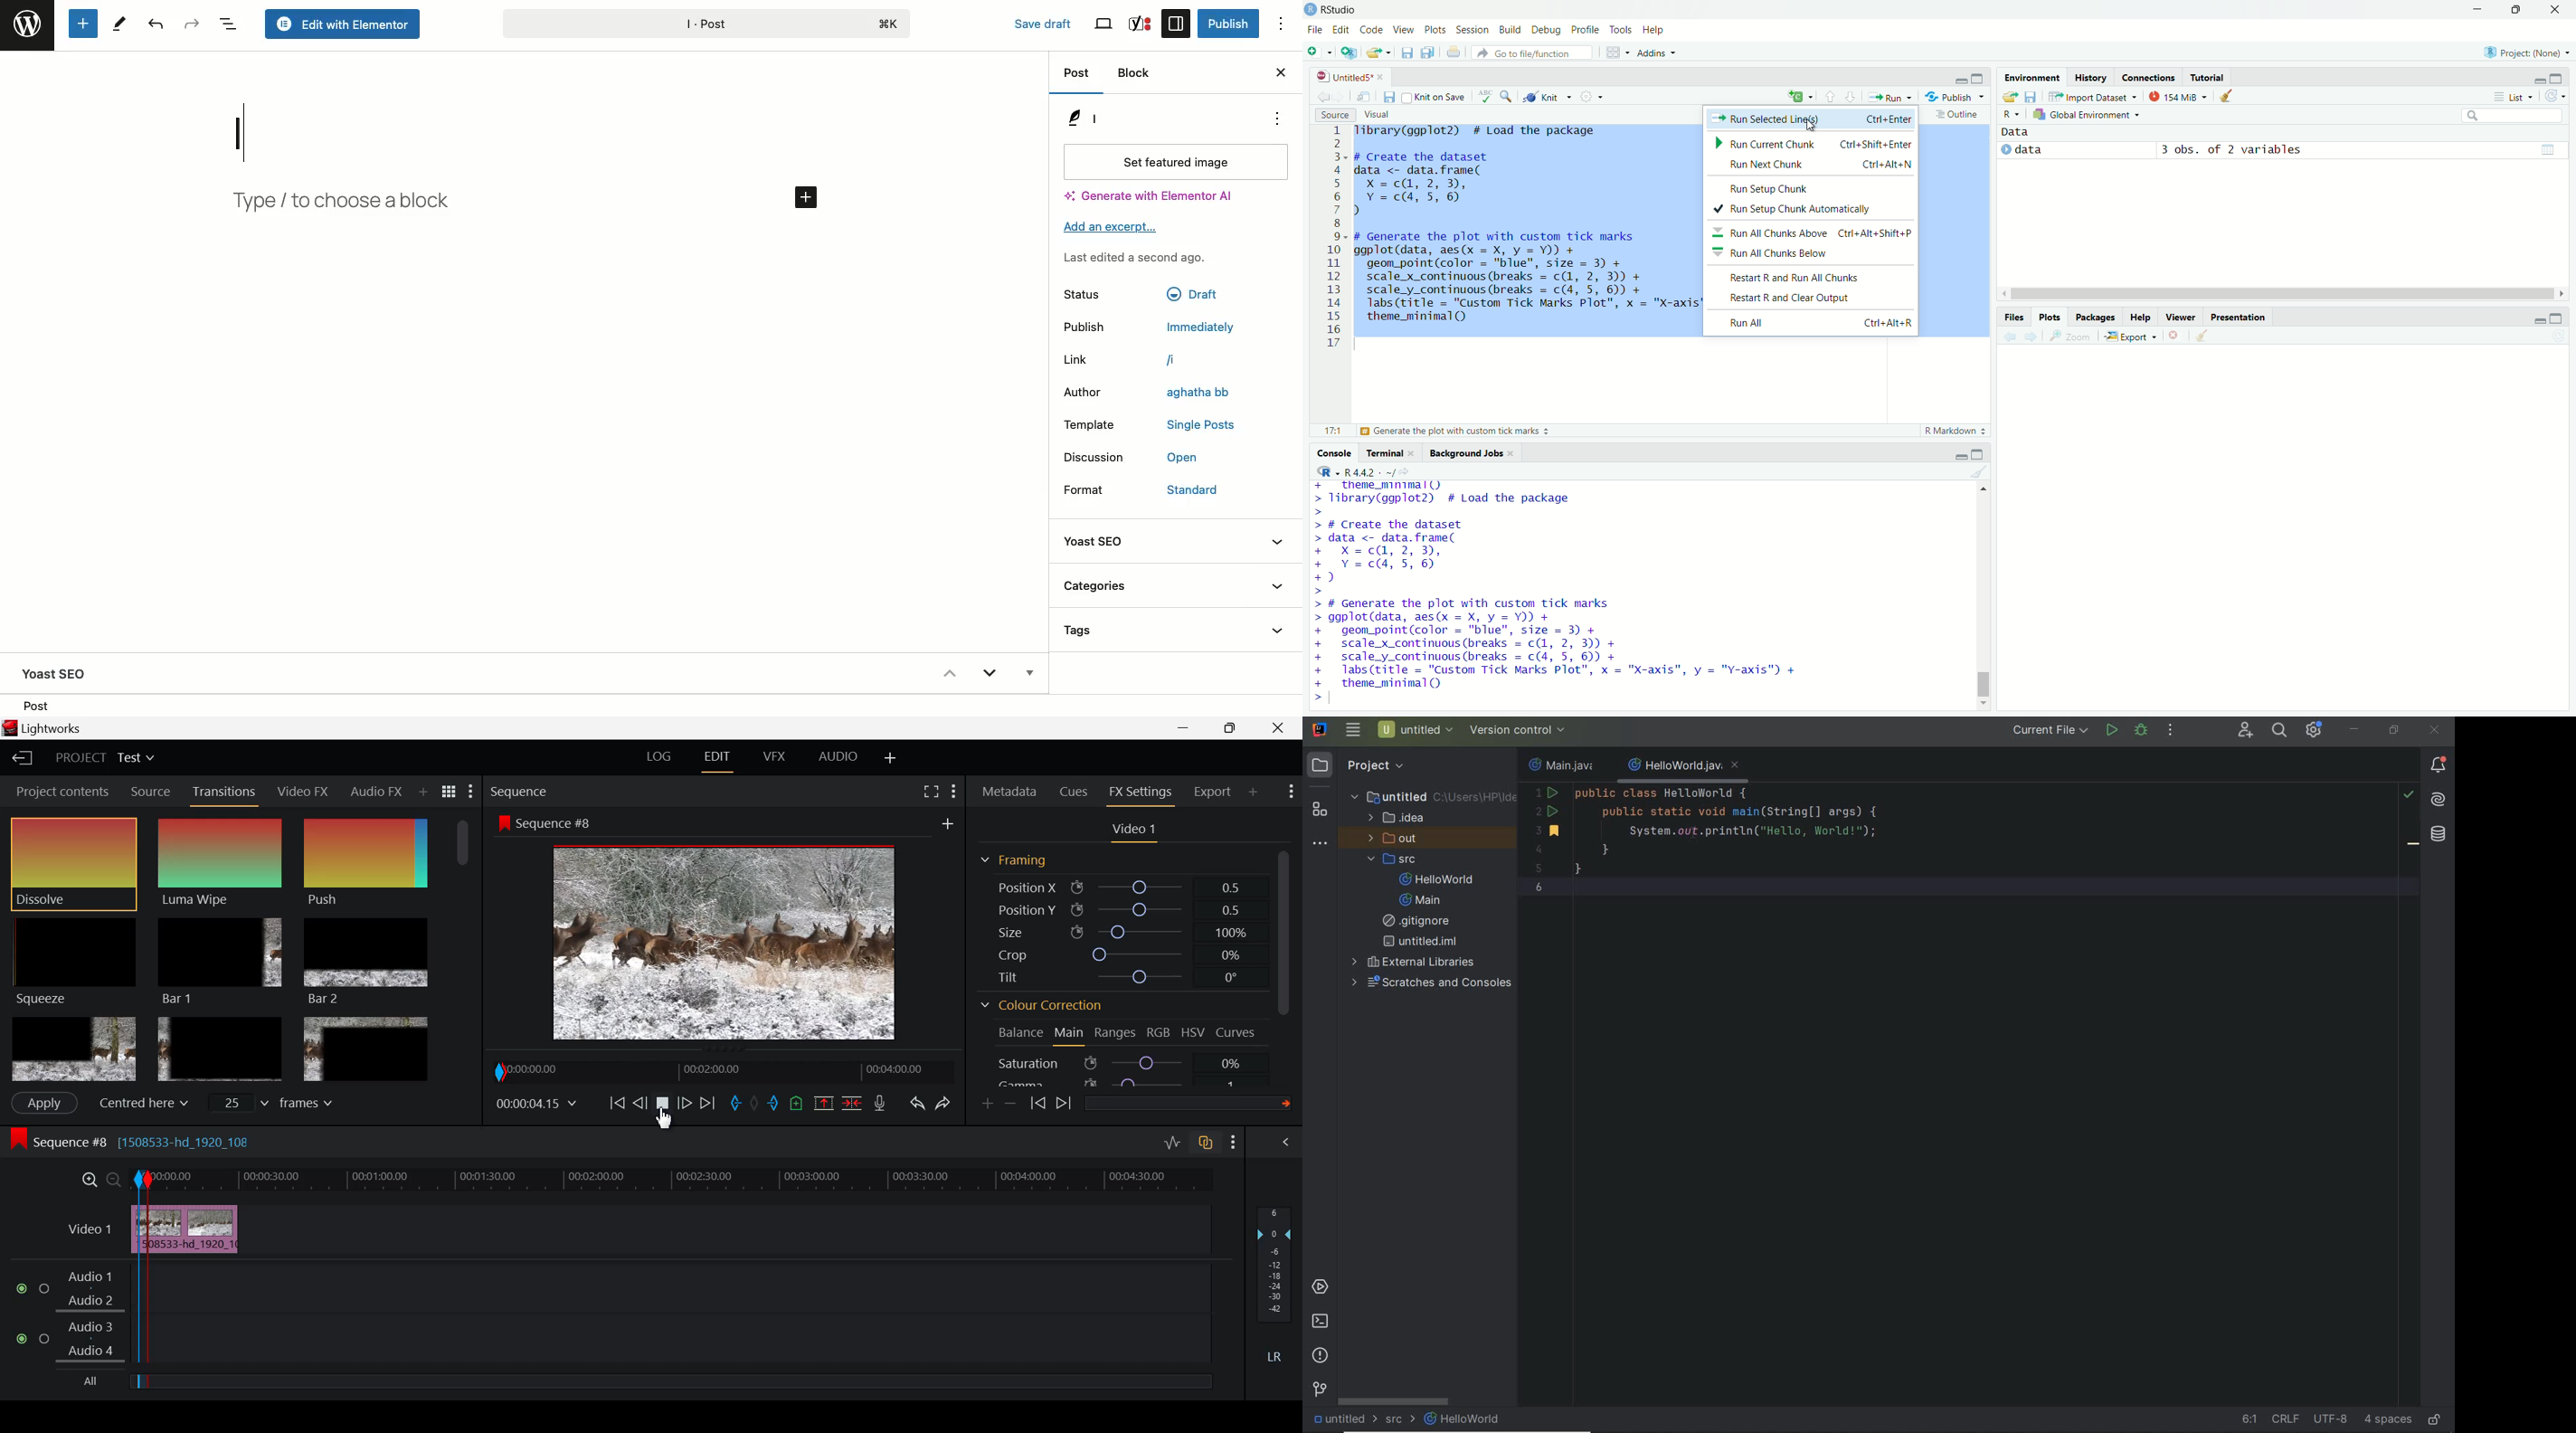 This screenshot has width=2576, height=1456. Describe the element at coordinates (1953, 453) in the screenshot. I see `minimize` at that location.